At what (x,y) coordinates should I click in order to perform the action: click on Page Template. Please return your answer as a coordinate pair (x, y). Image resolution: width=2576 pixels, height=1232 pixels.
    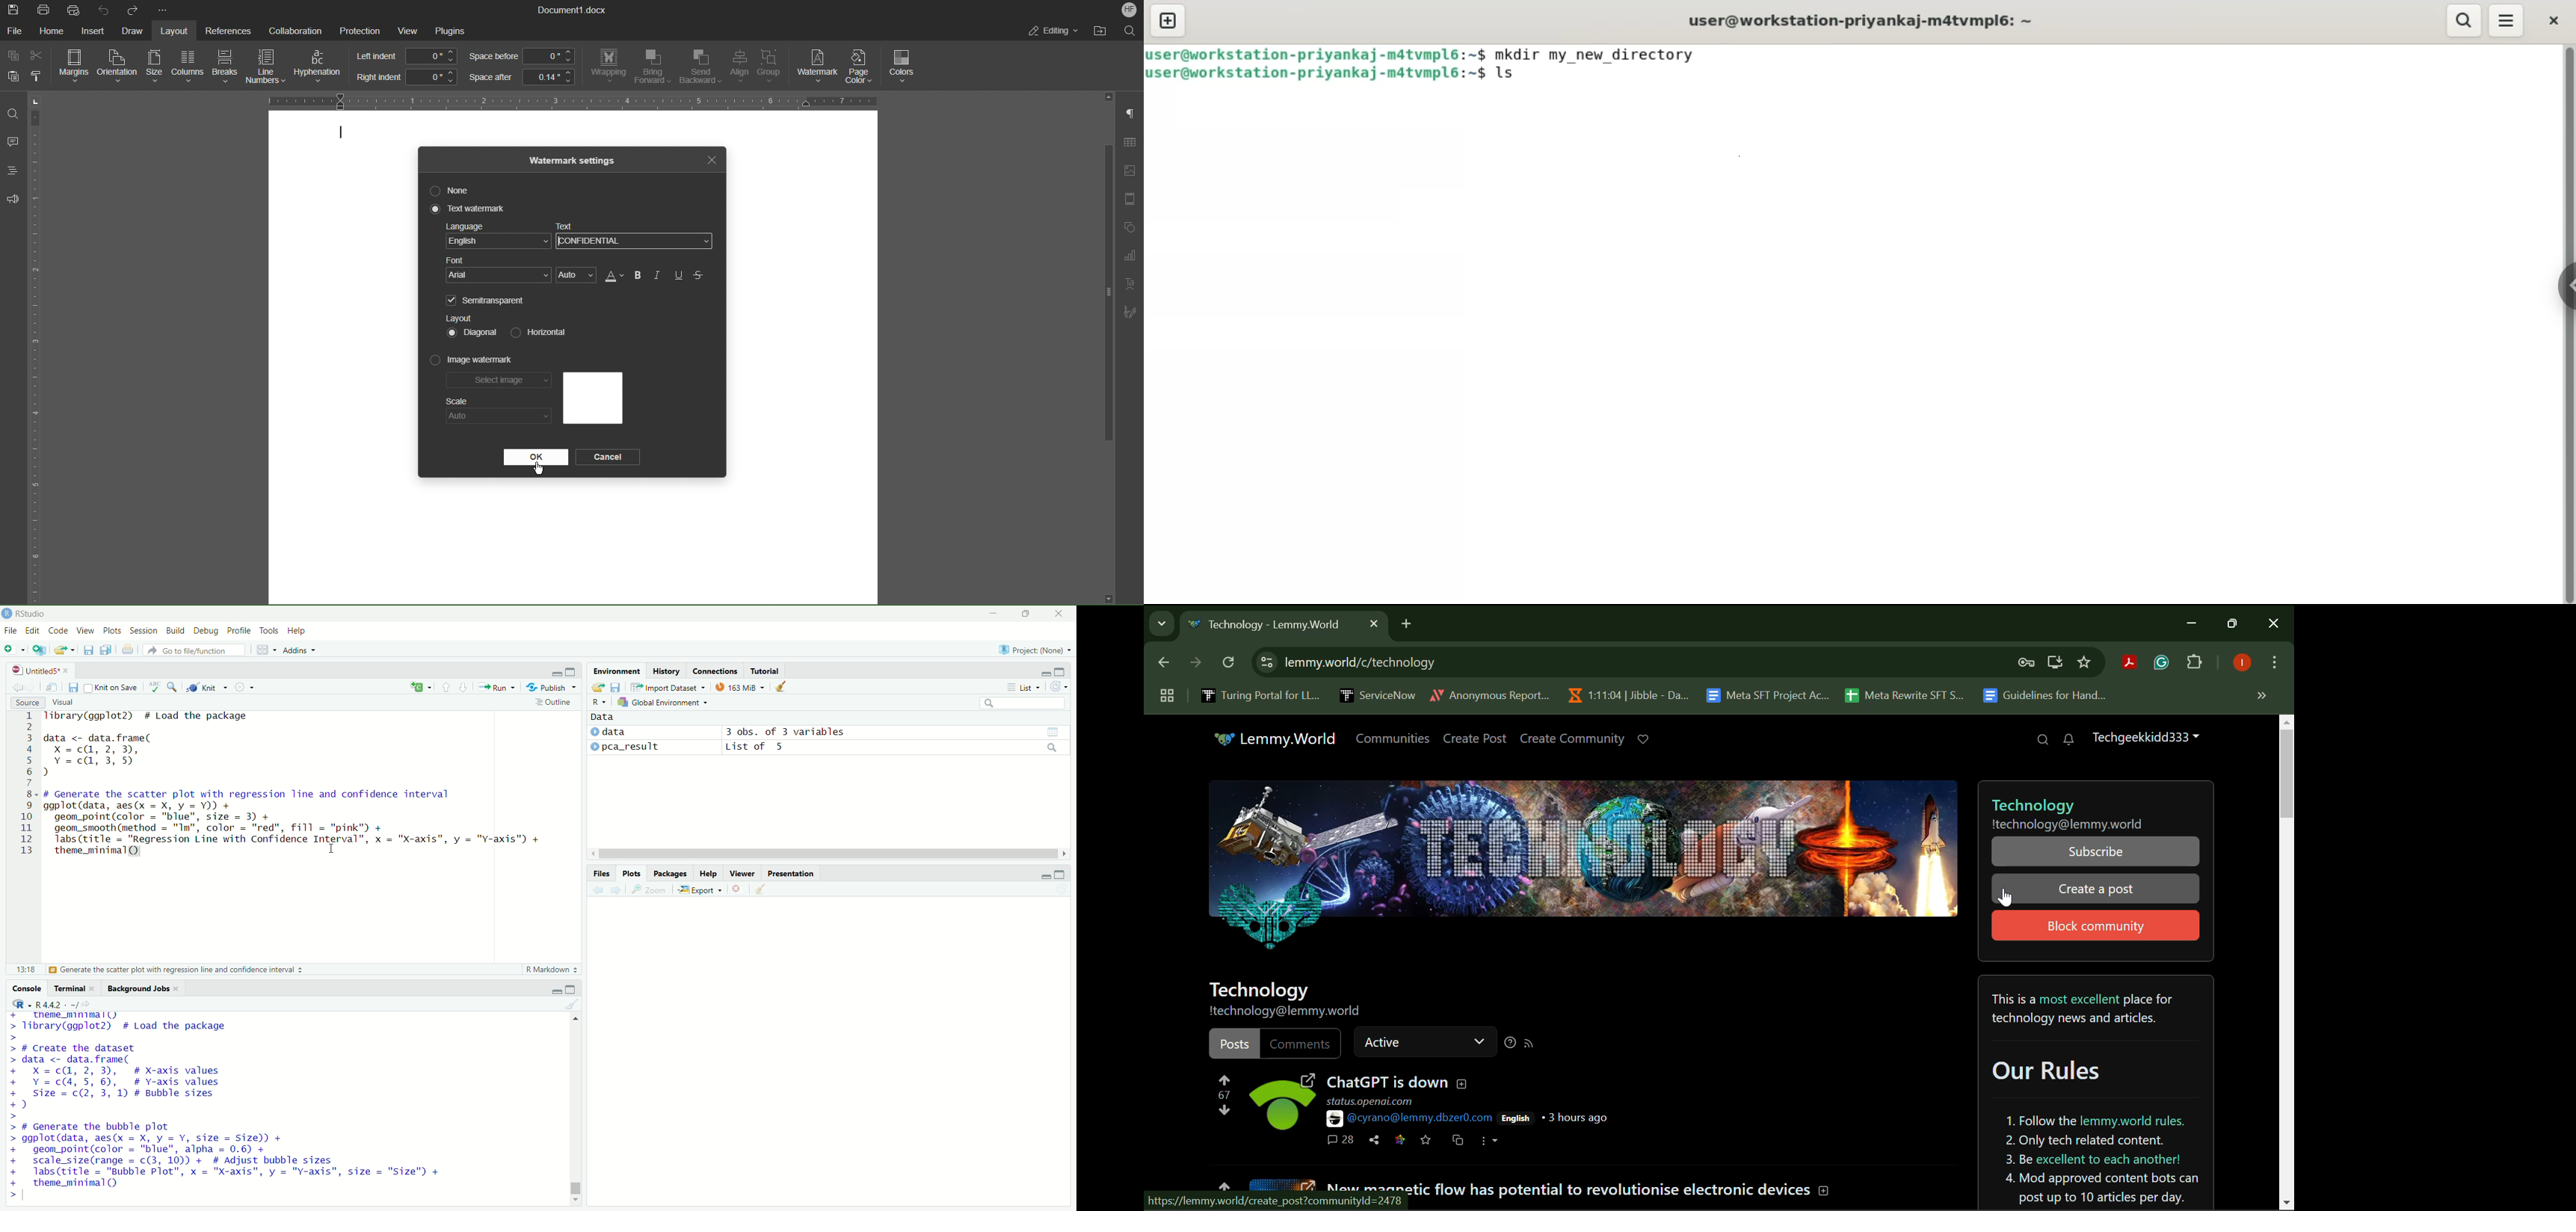
    Looking at the image, I should click on (1129, 199).